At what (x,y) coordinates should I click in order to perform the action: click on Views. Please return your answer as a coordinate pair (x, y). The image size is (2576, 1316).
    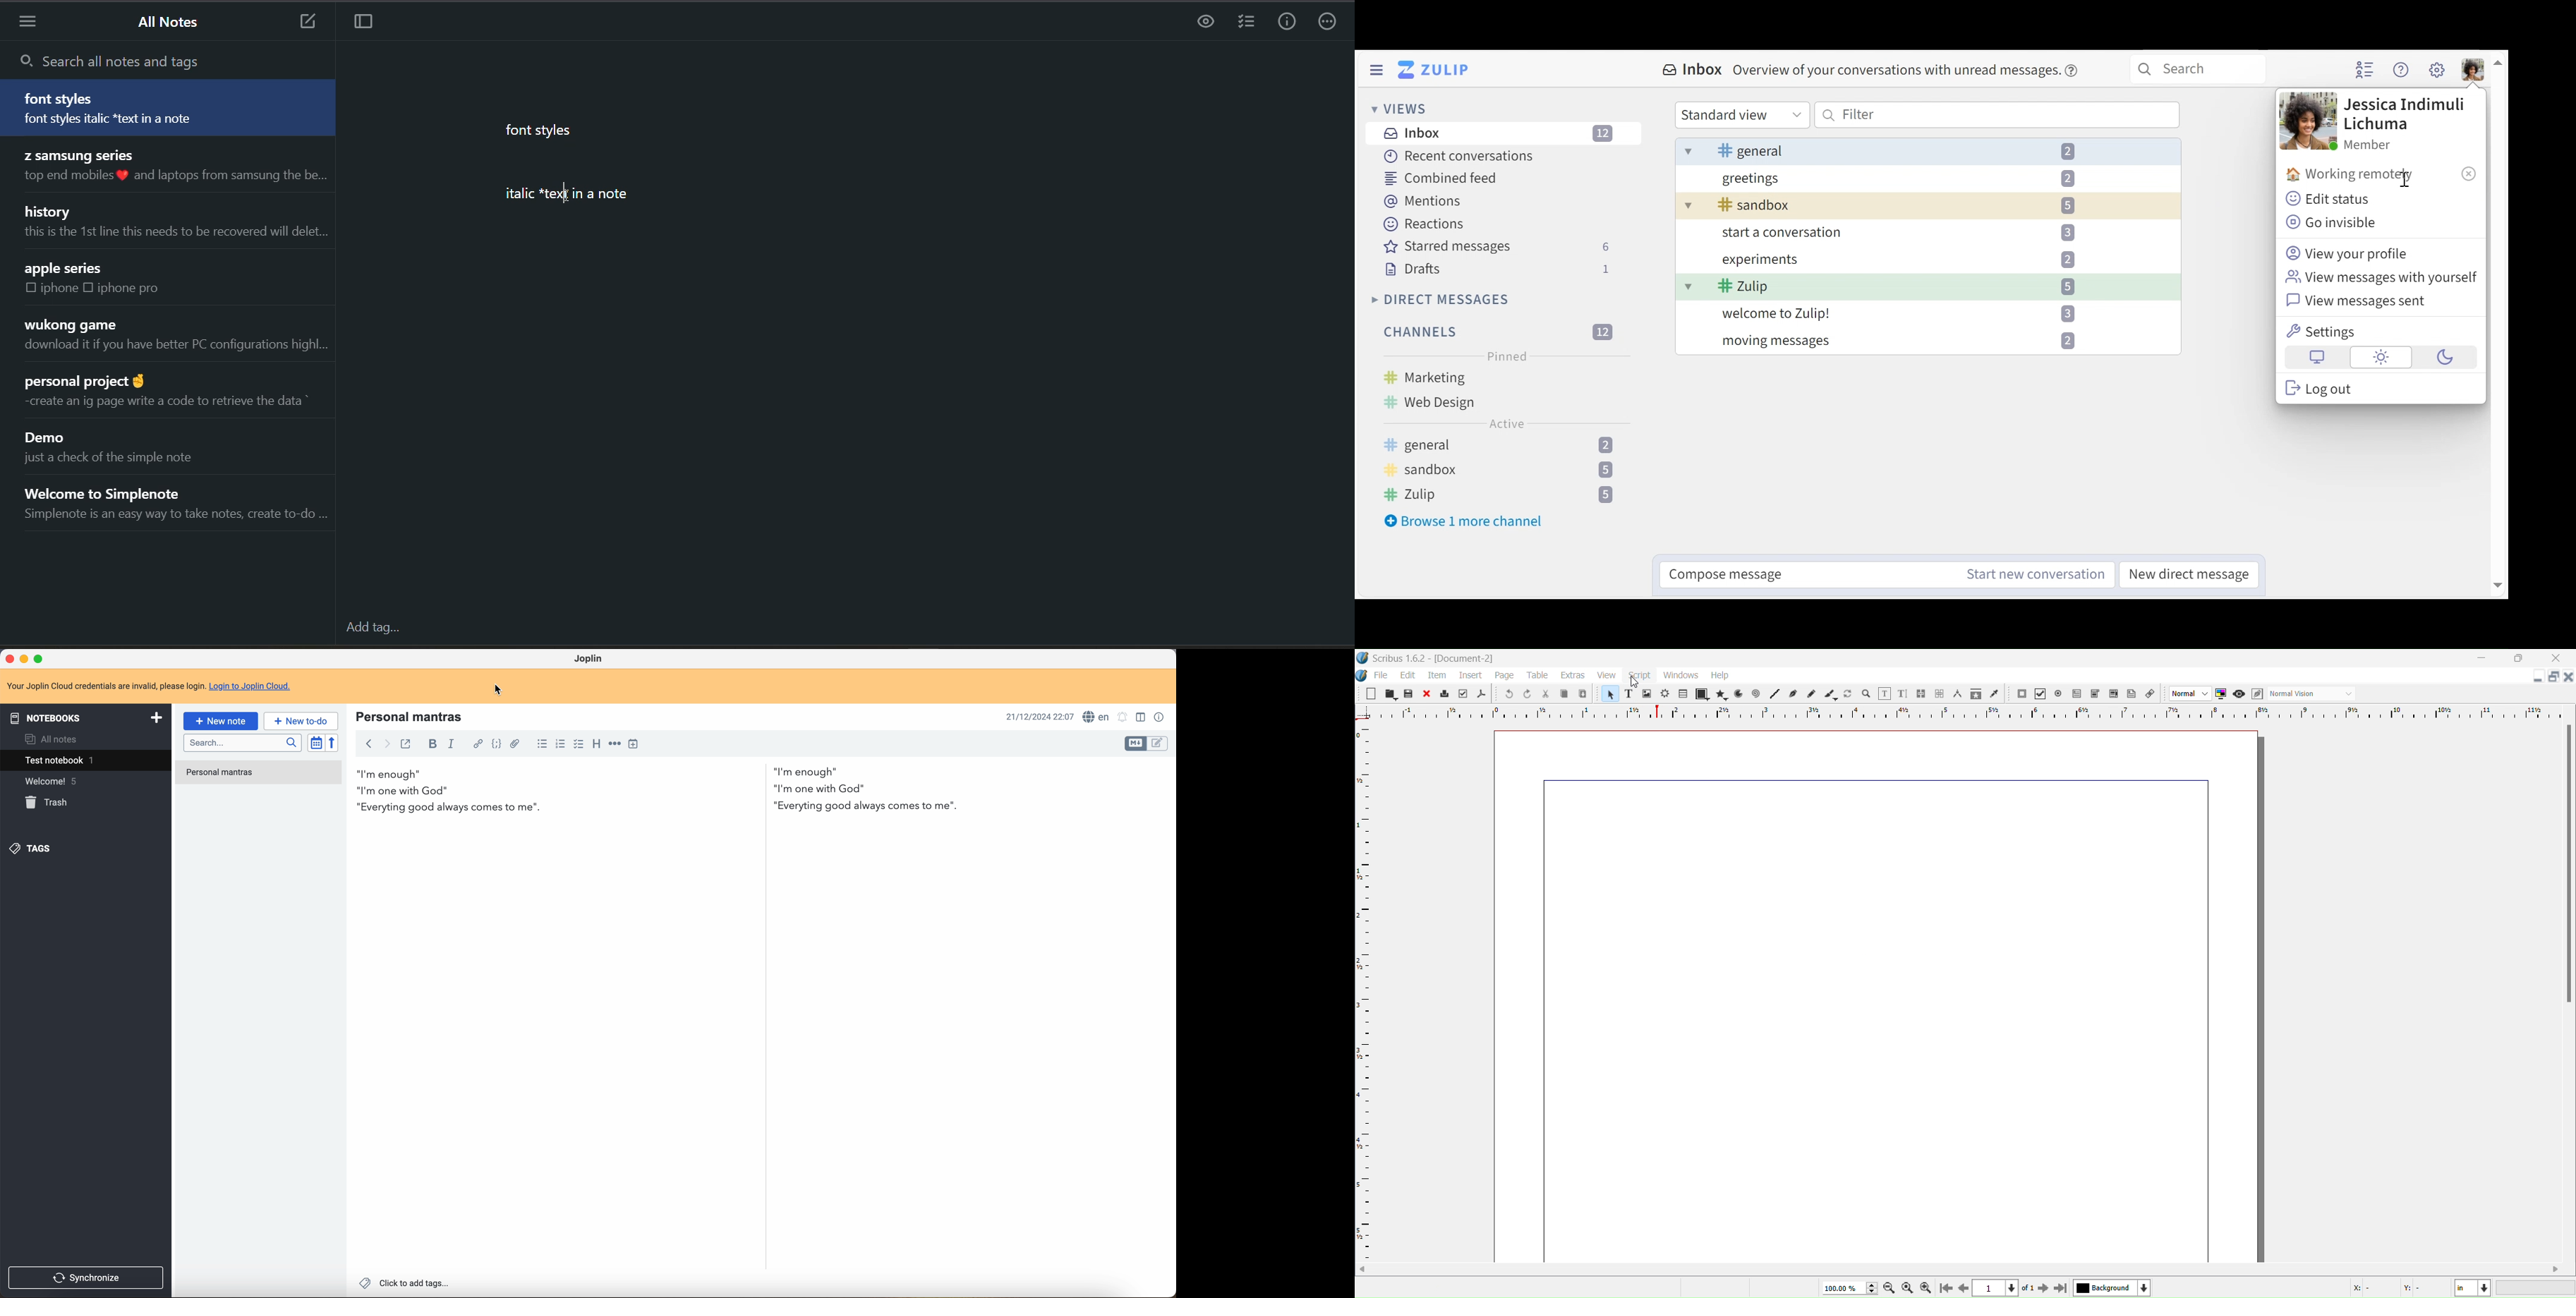
    Looking at the image, I should click on (1397, 109).